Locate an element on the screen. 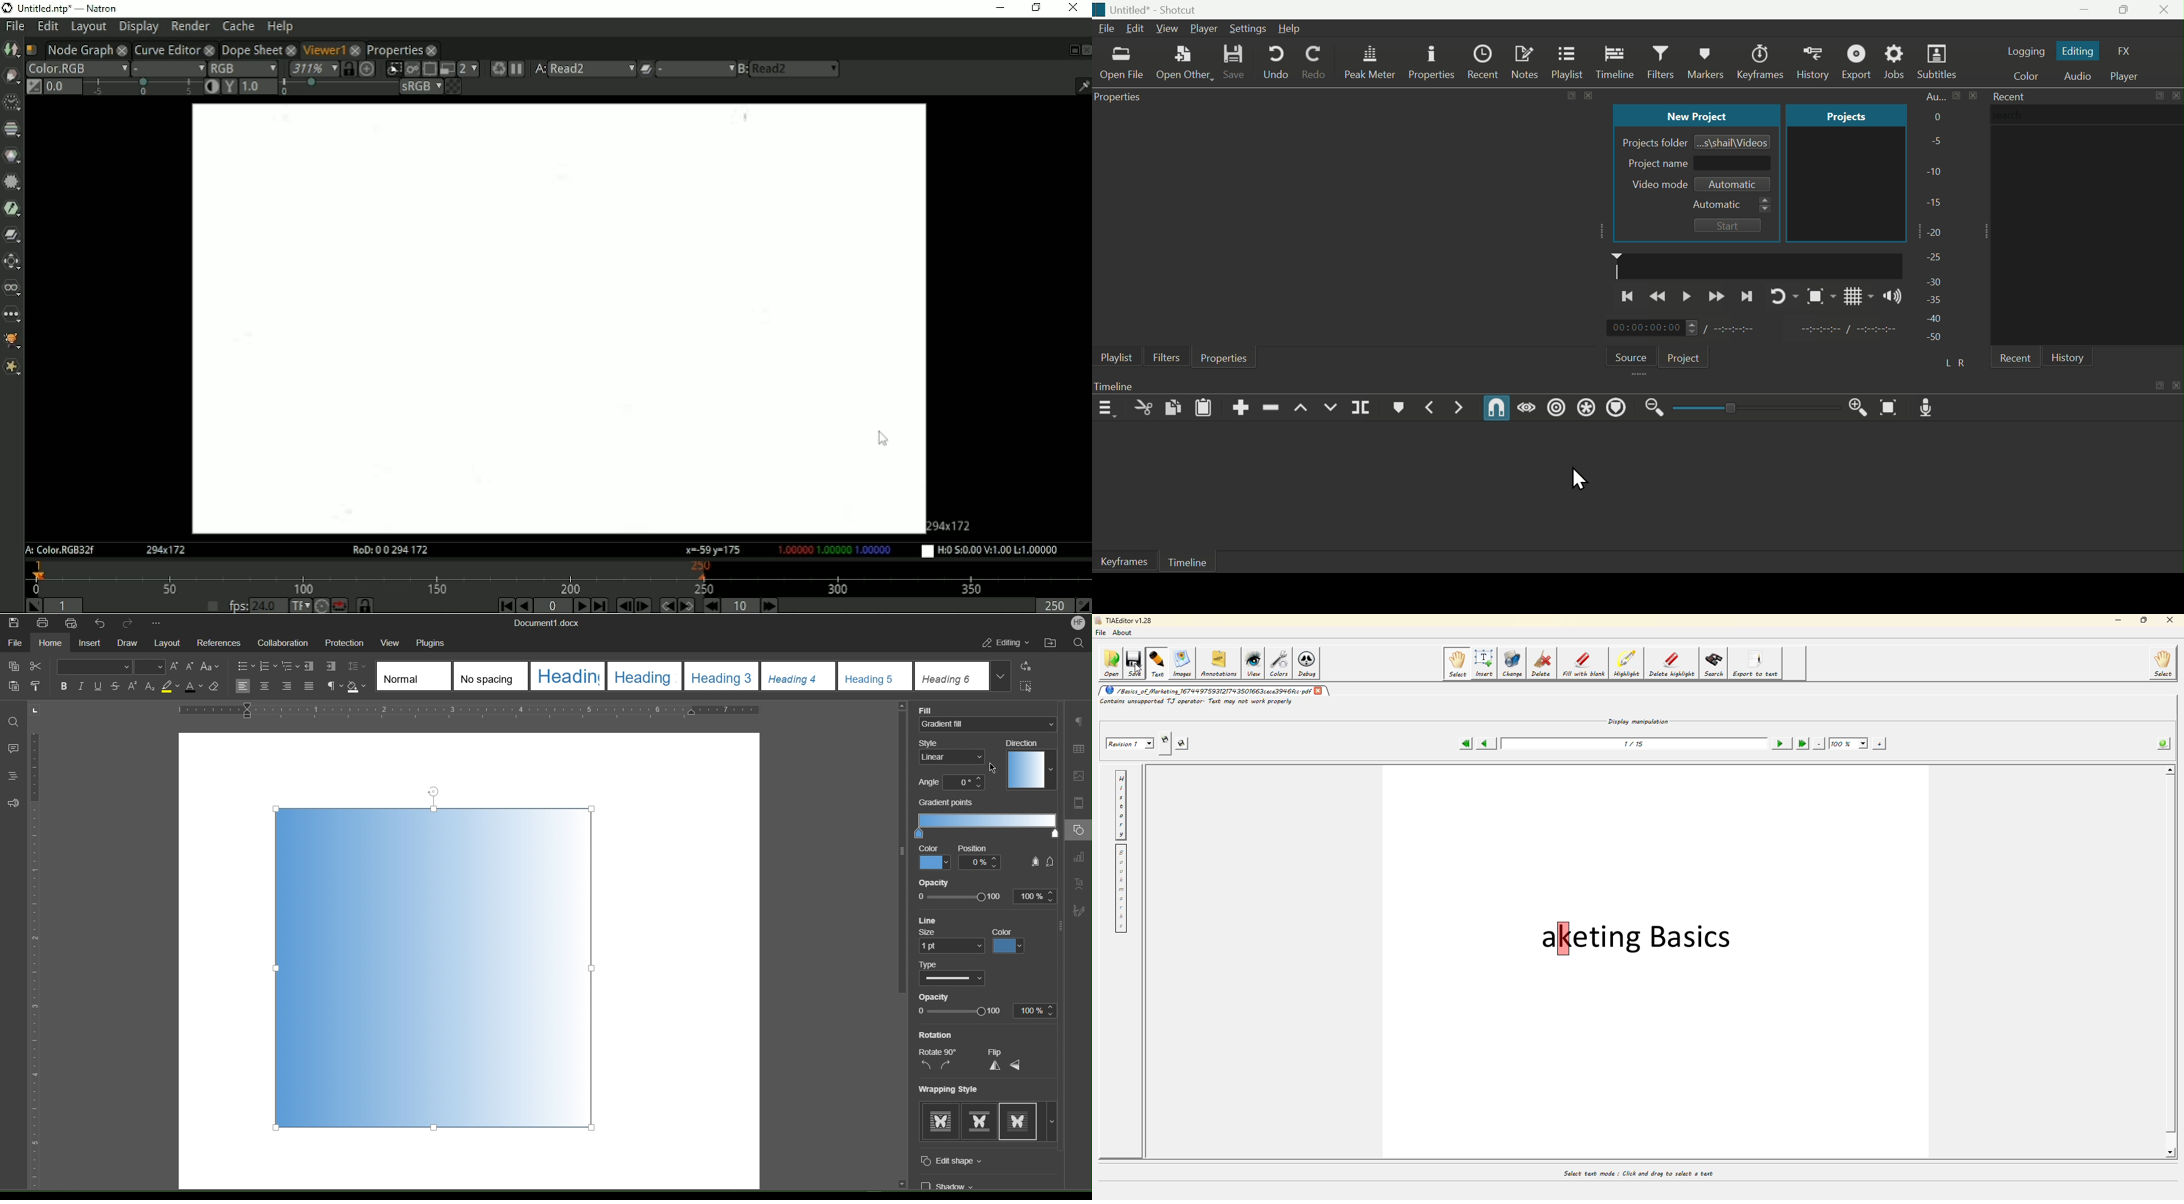 The height and width of the screenshot is (1204, 2184). close is located at coordinates (2175, 386).